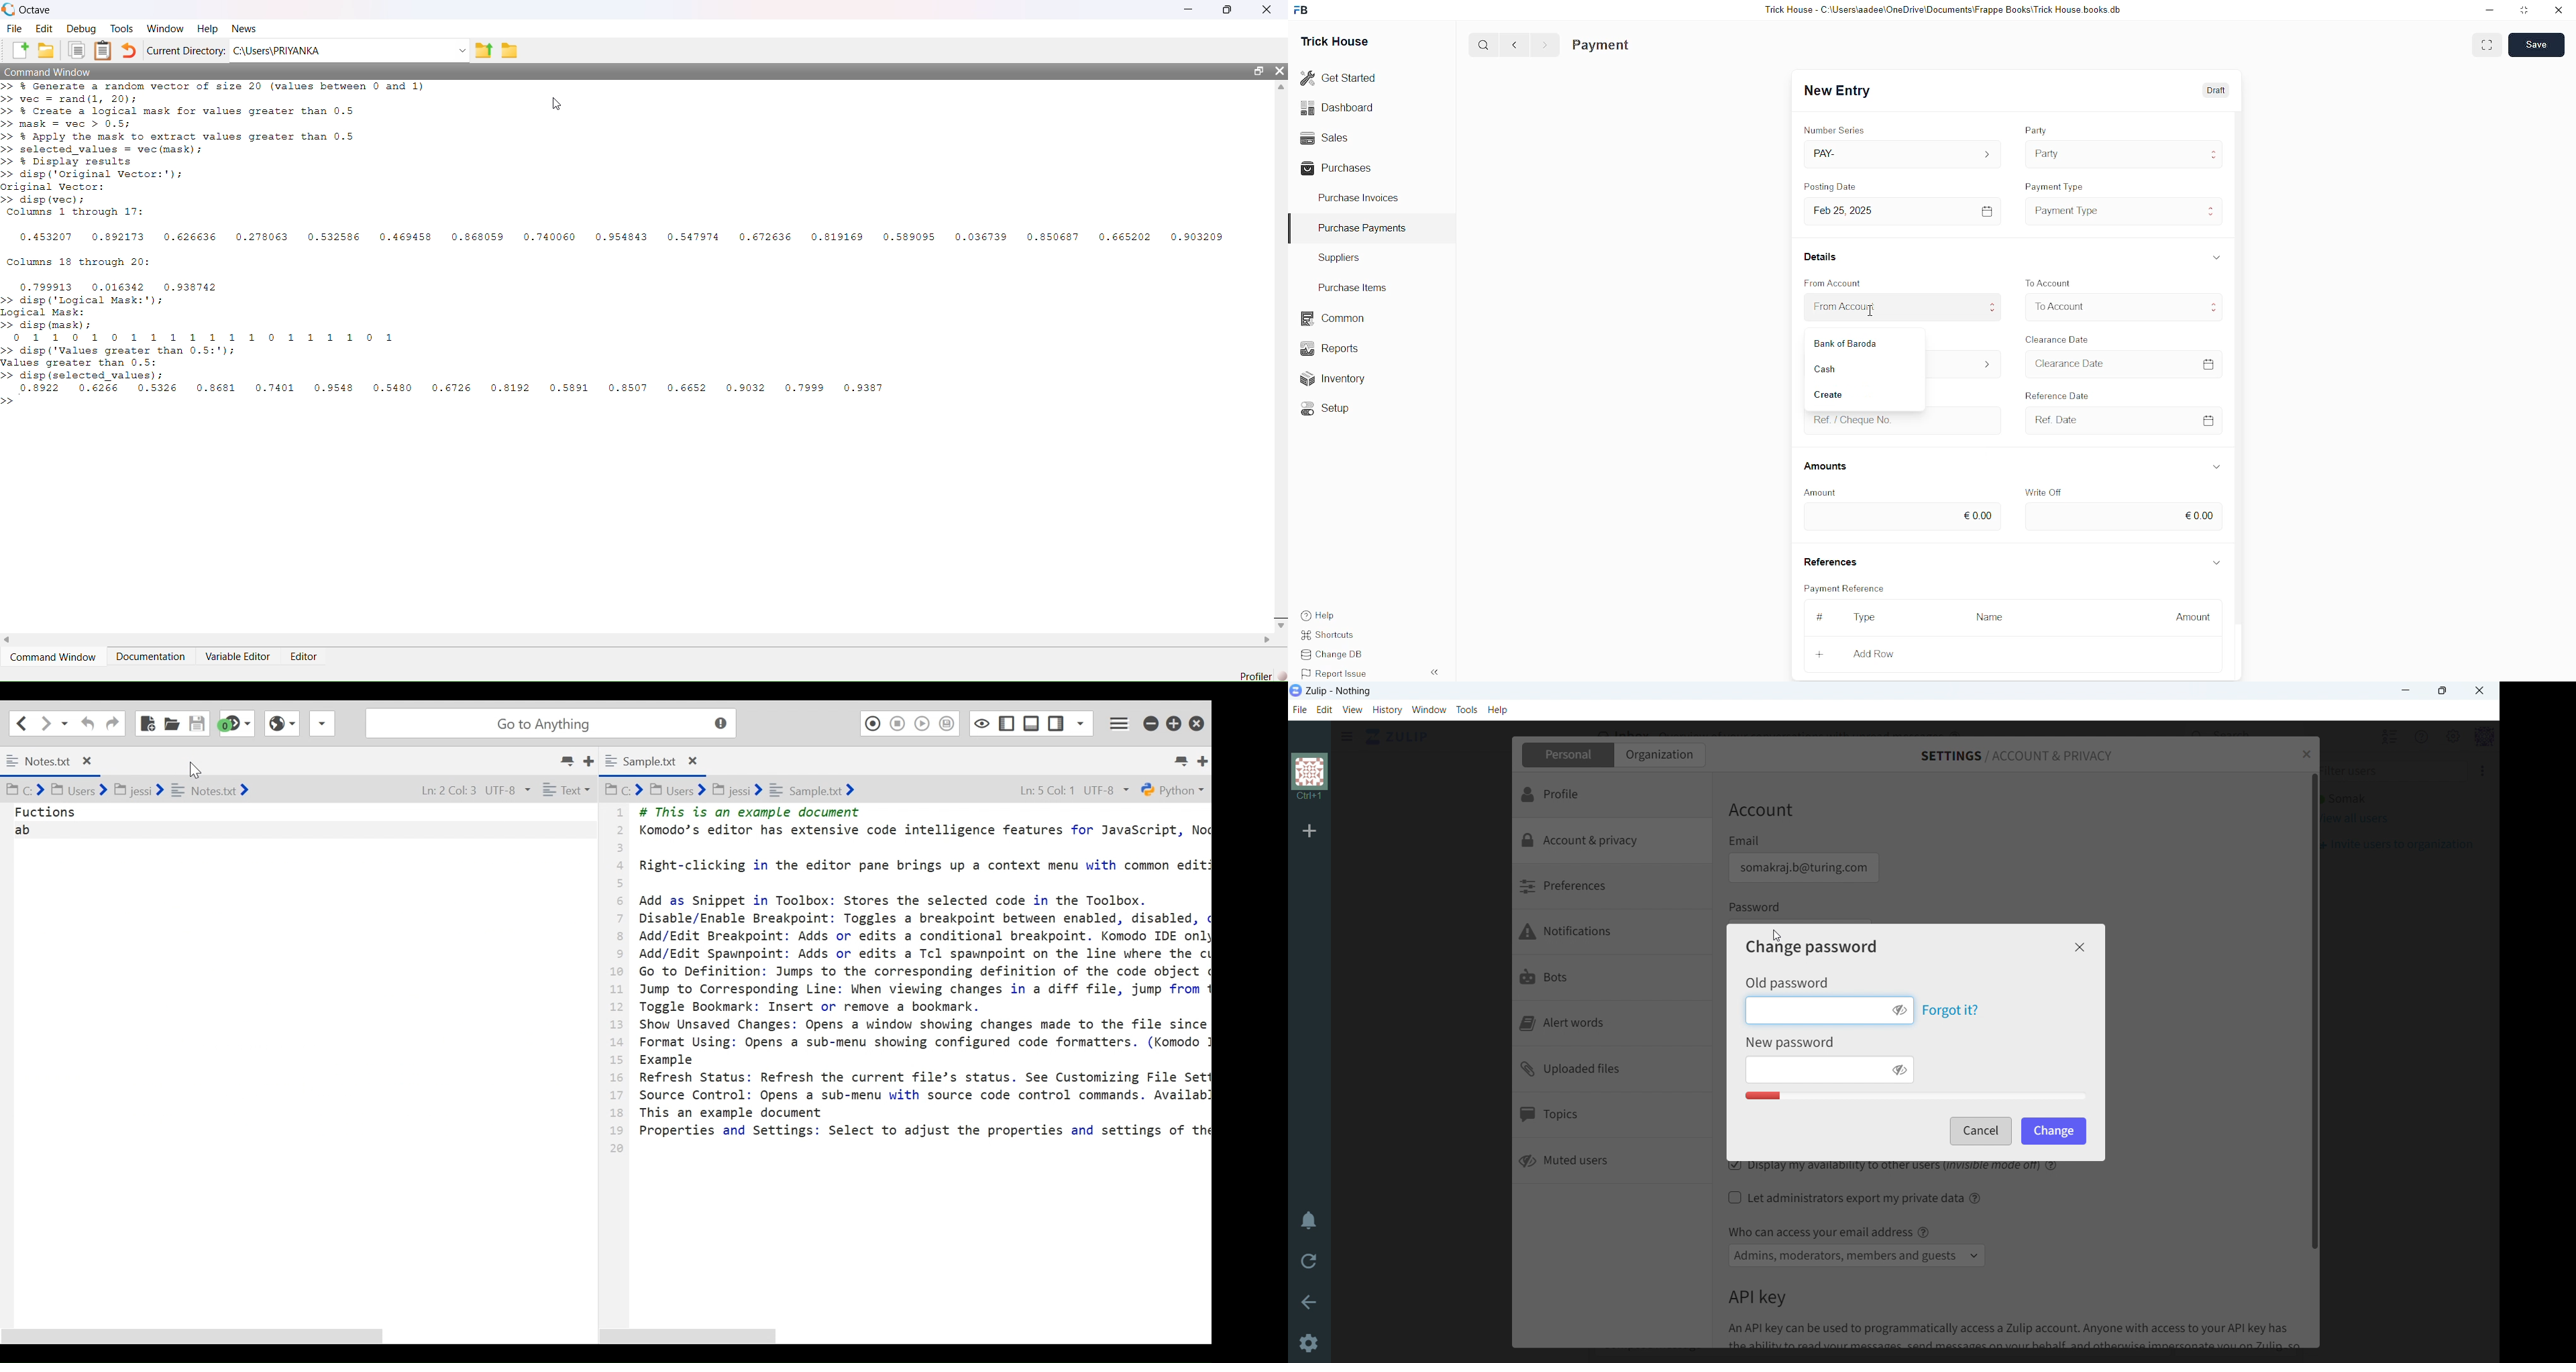  Describe the element at coordinates (2211, 362) in the screenshot. I see `=` at that location.